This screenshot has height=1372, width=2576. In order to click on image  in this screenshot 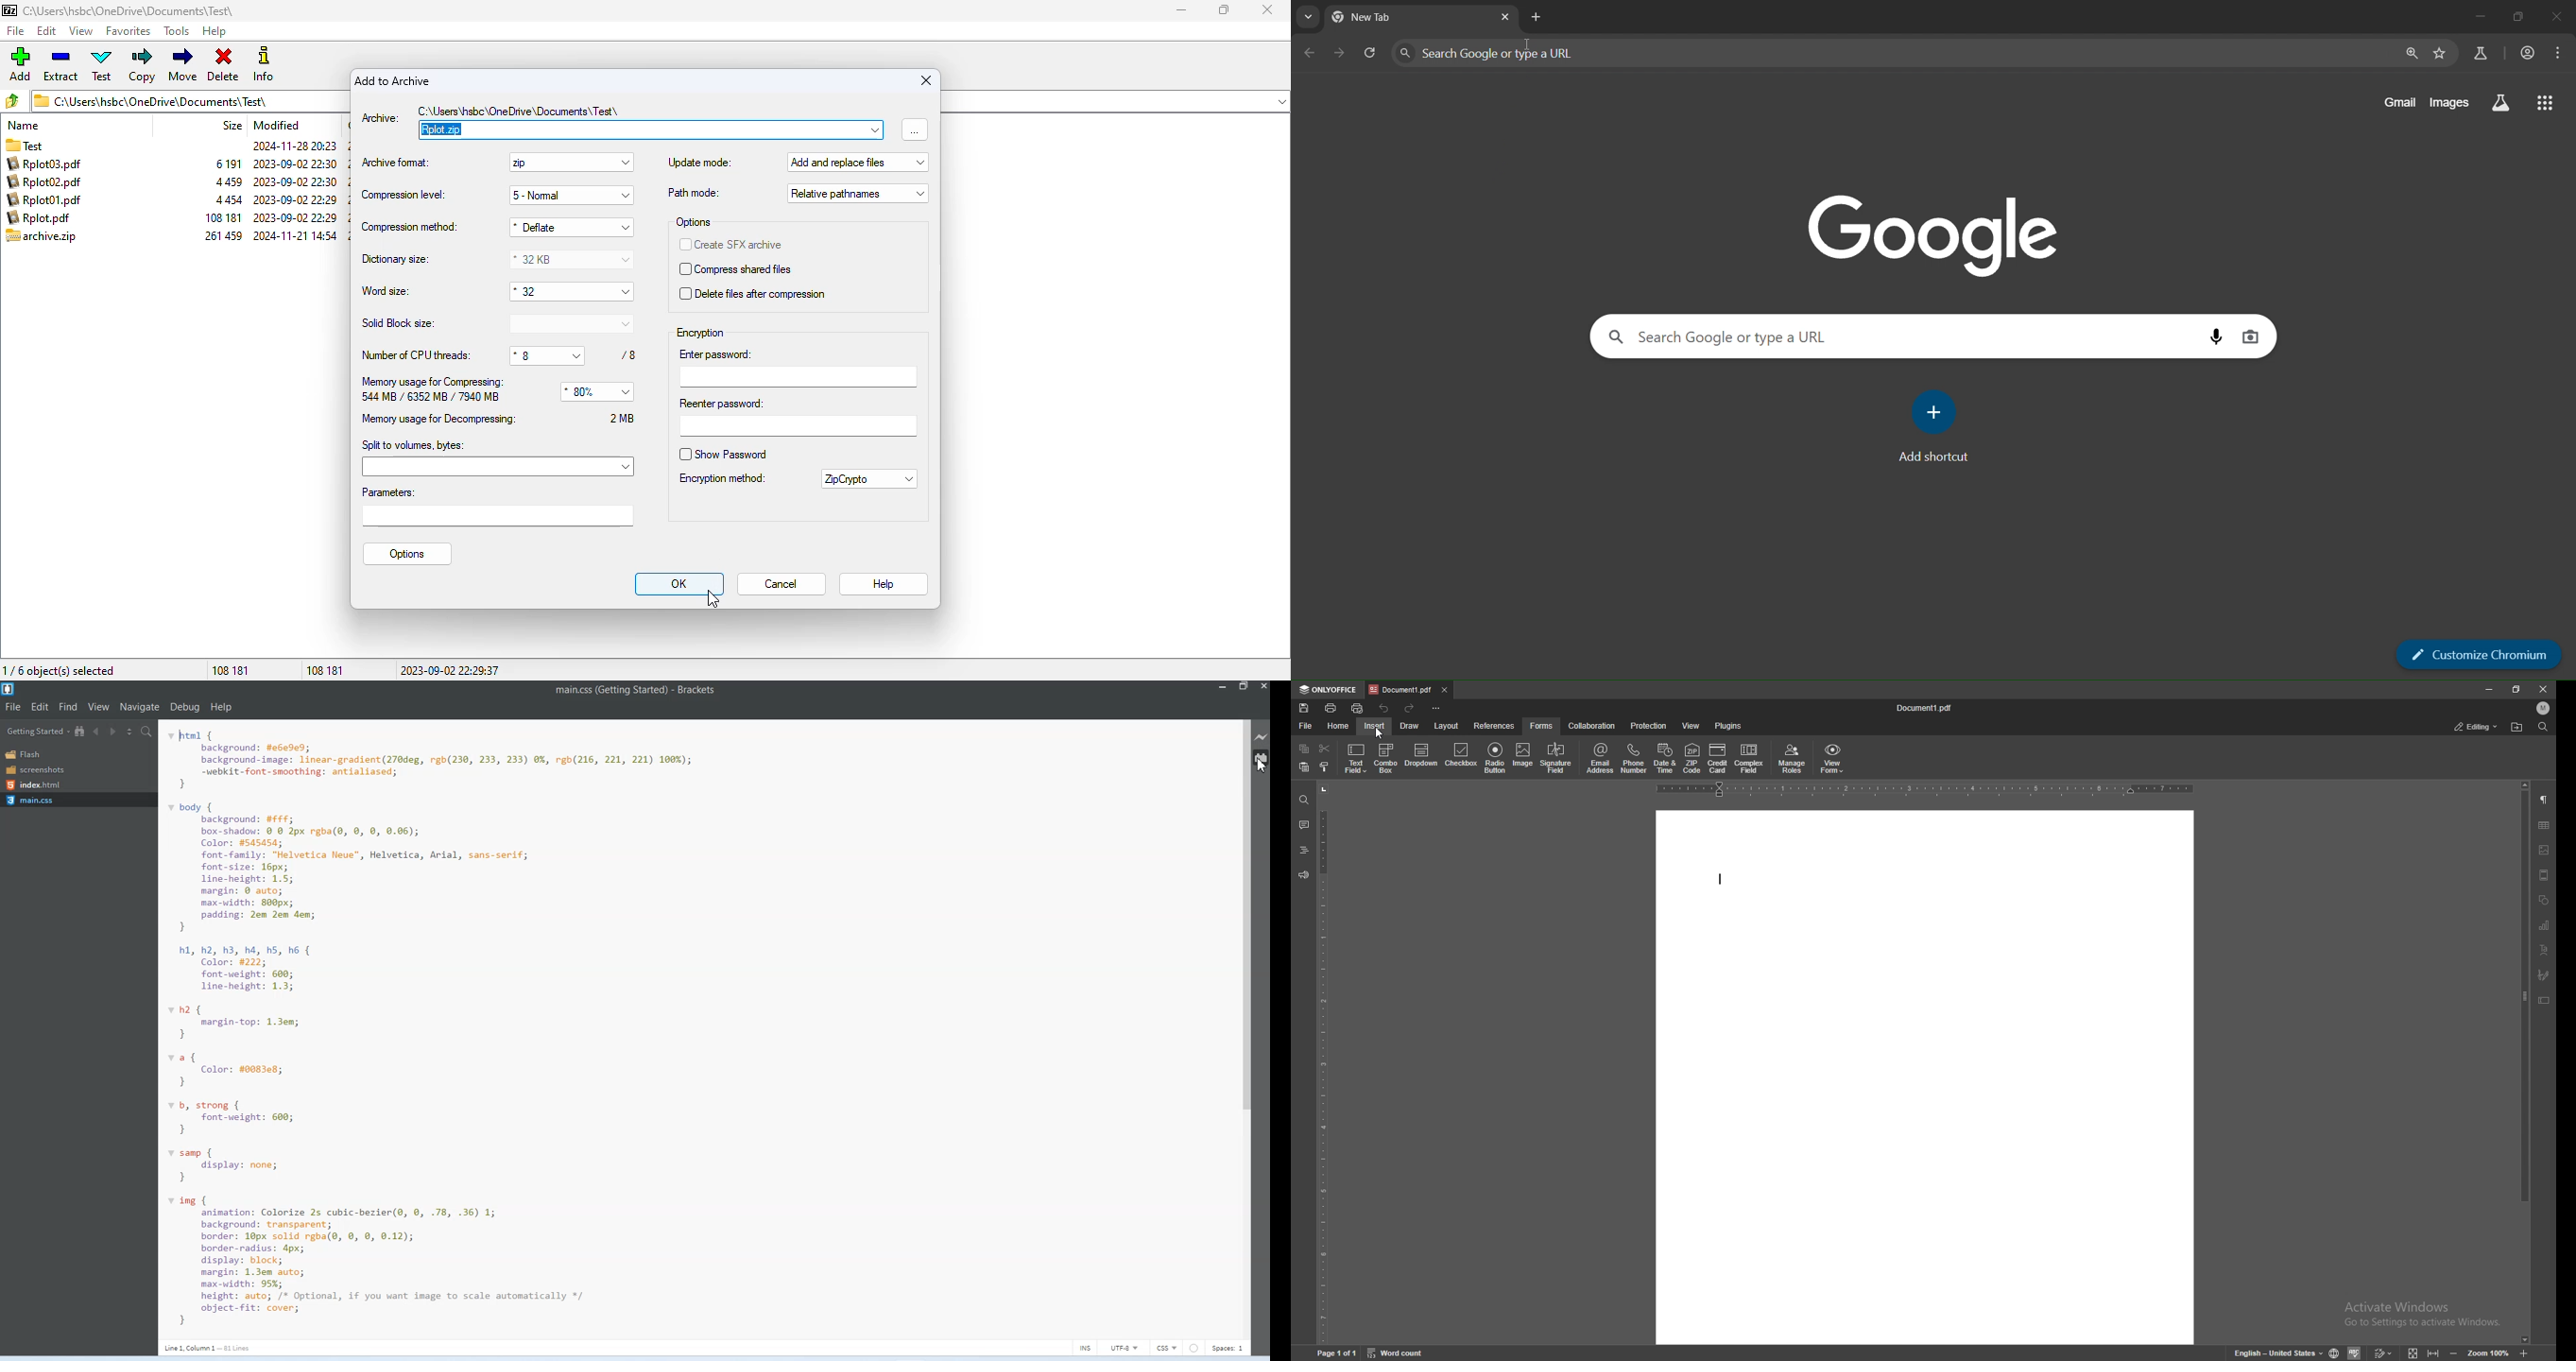, I will do `click(1934, 232)`.